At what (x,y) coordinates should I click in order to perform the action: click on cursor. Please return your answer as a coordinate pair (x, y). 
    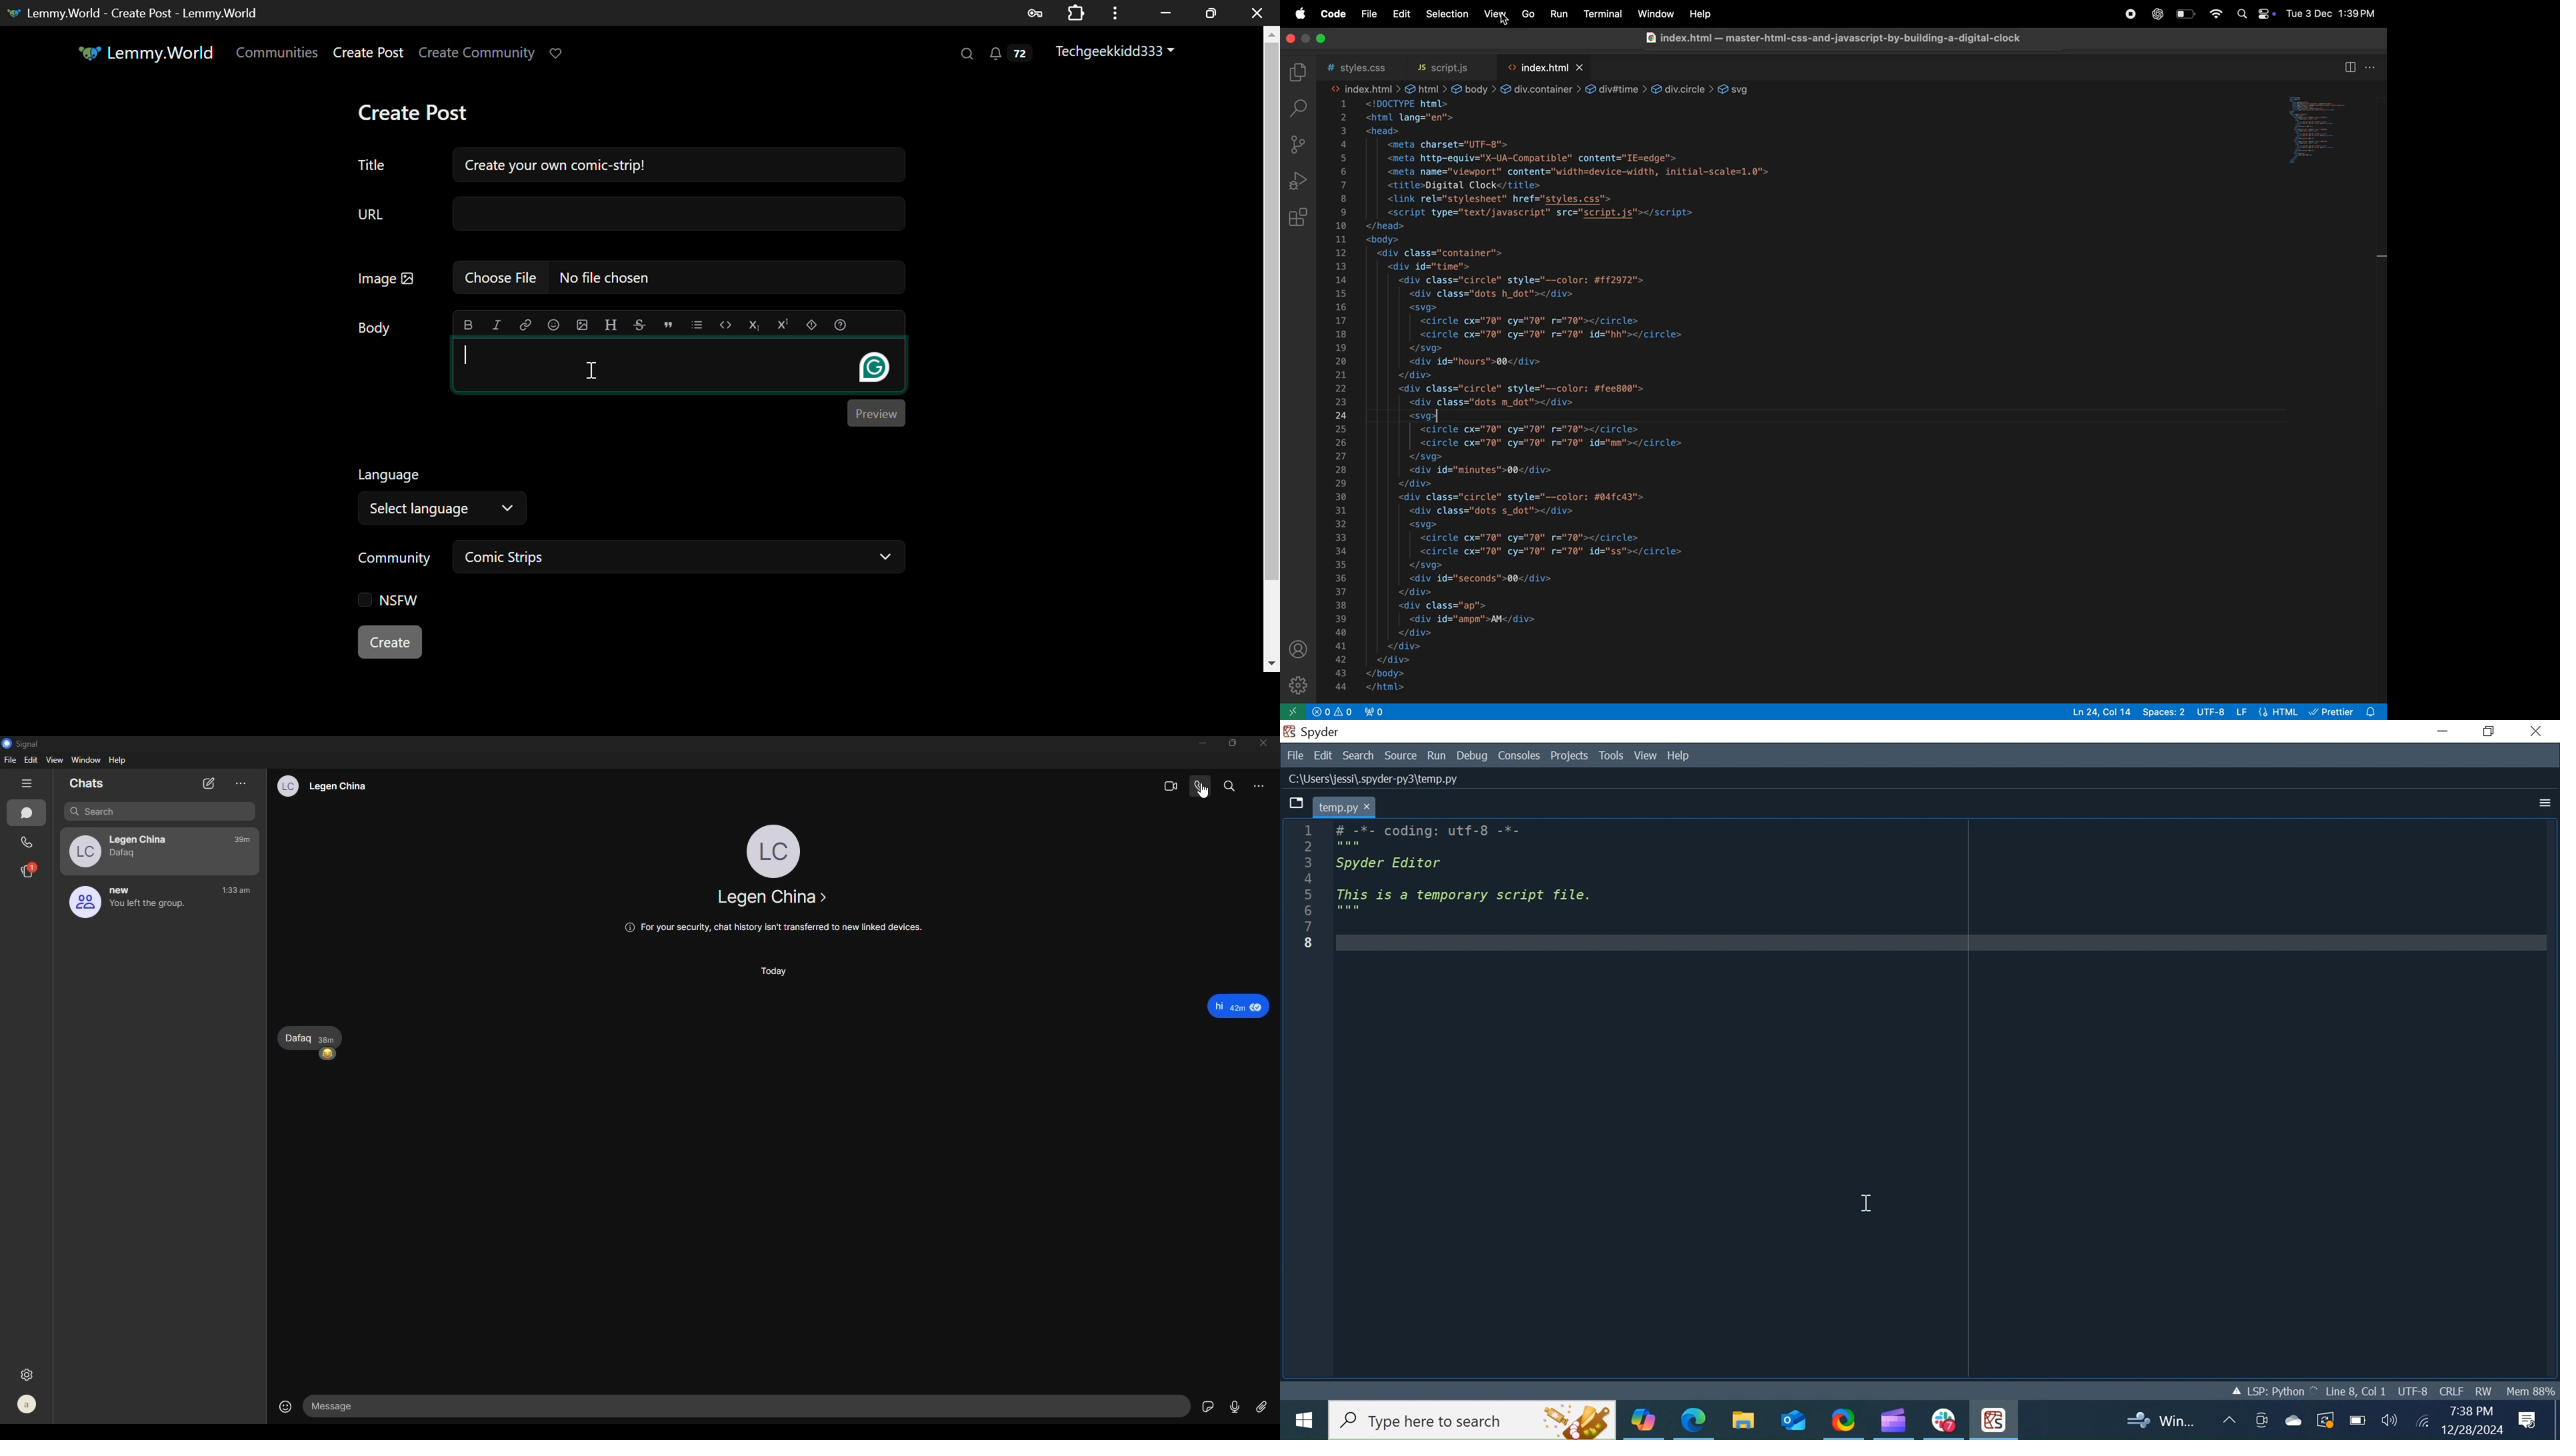
    Looking at the image, I should click on (1201, 792).